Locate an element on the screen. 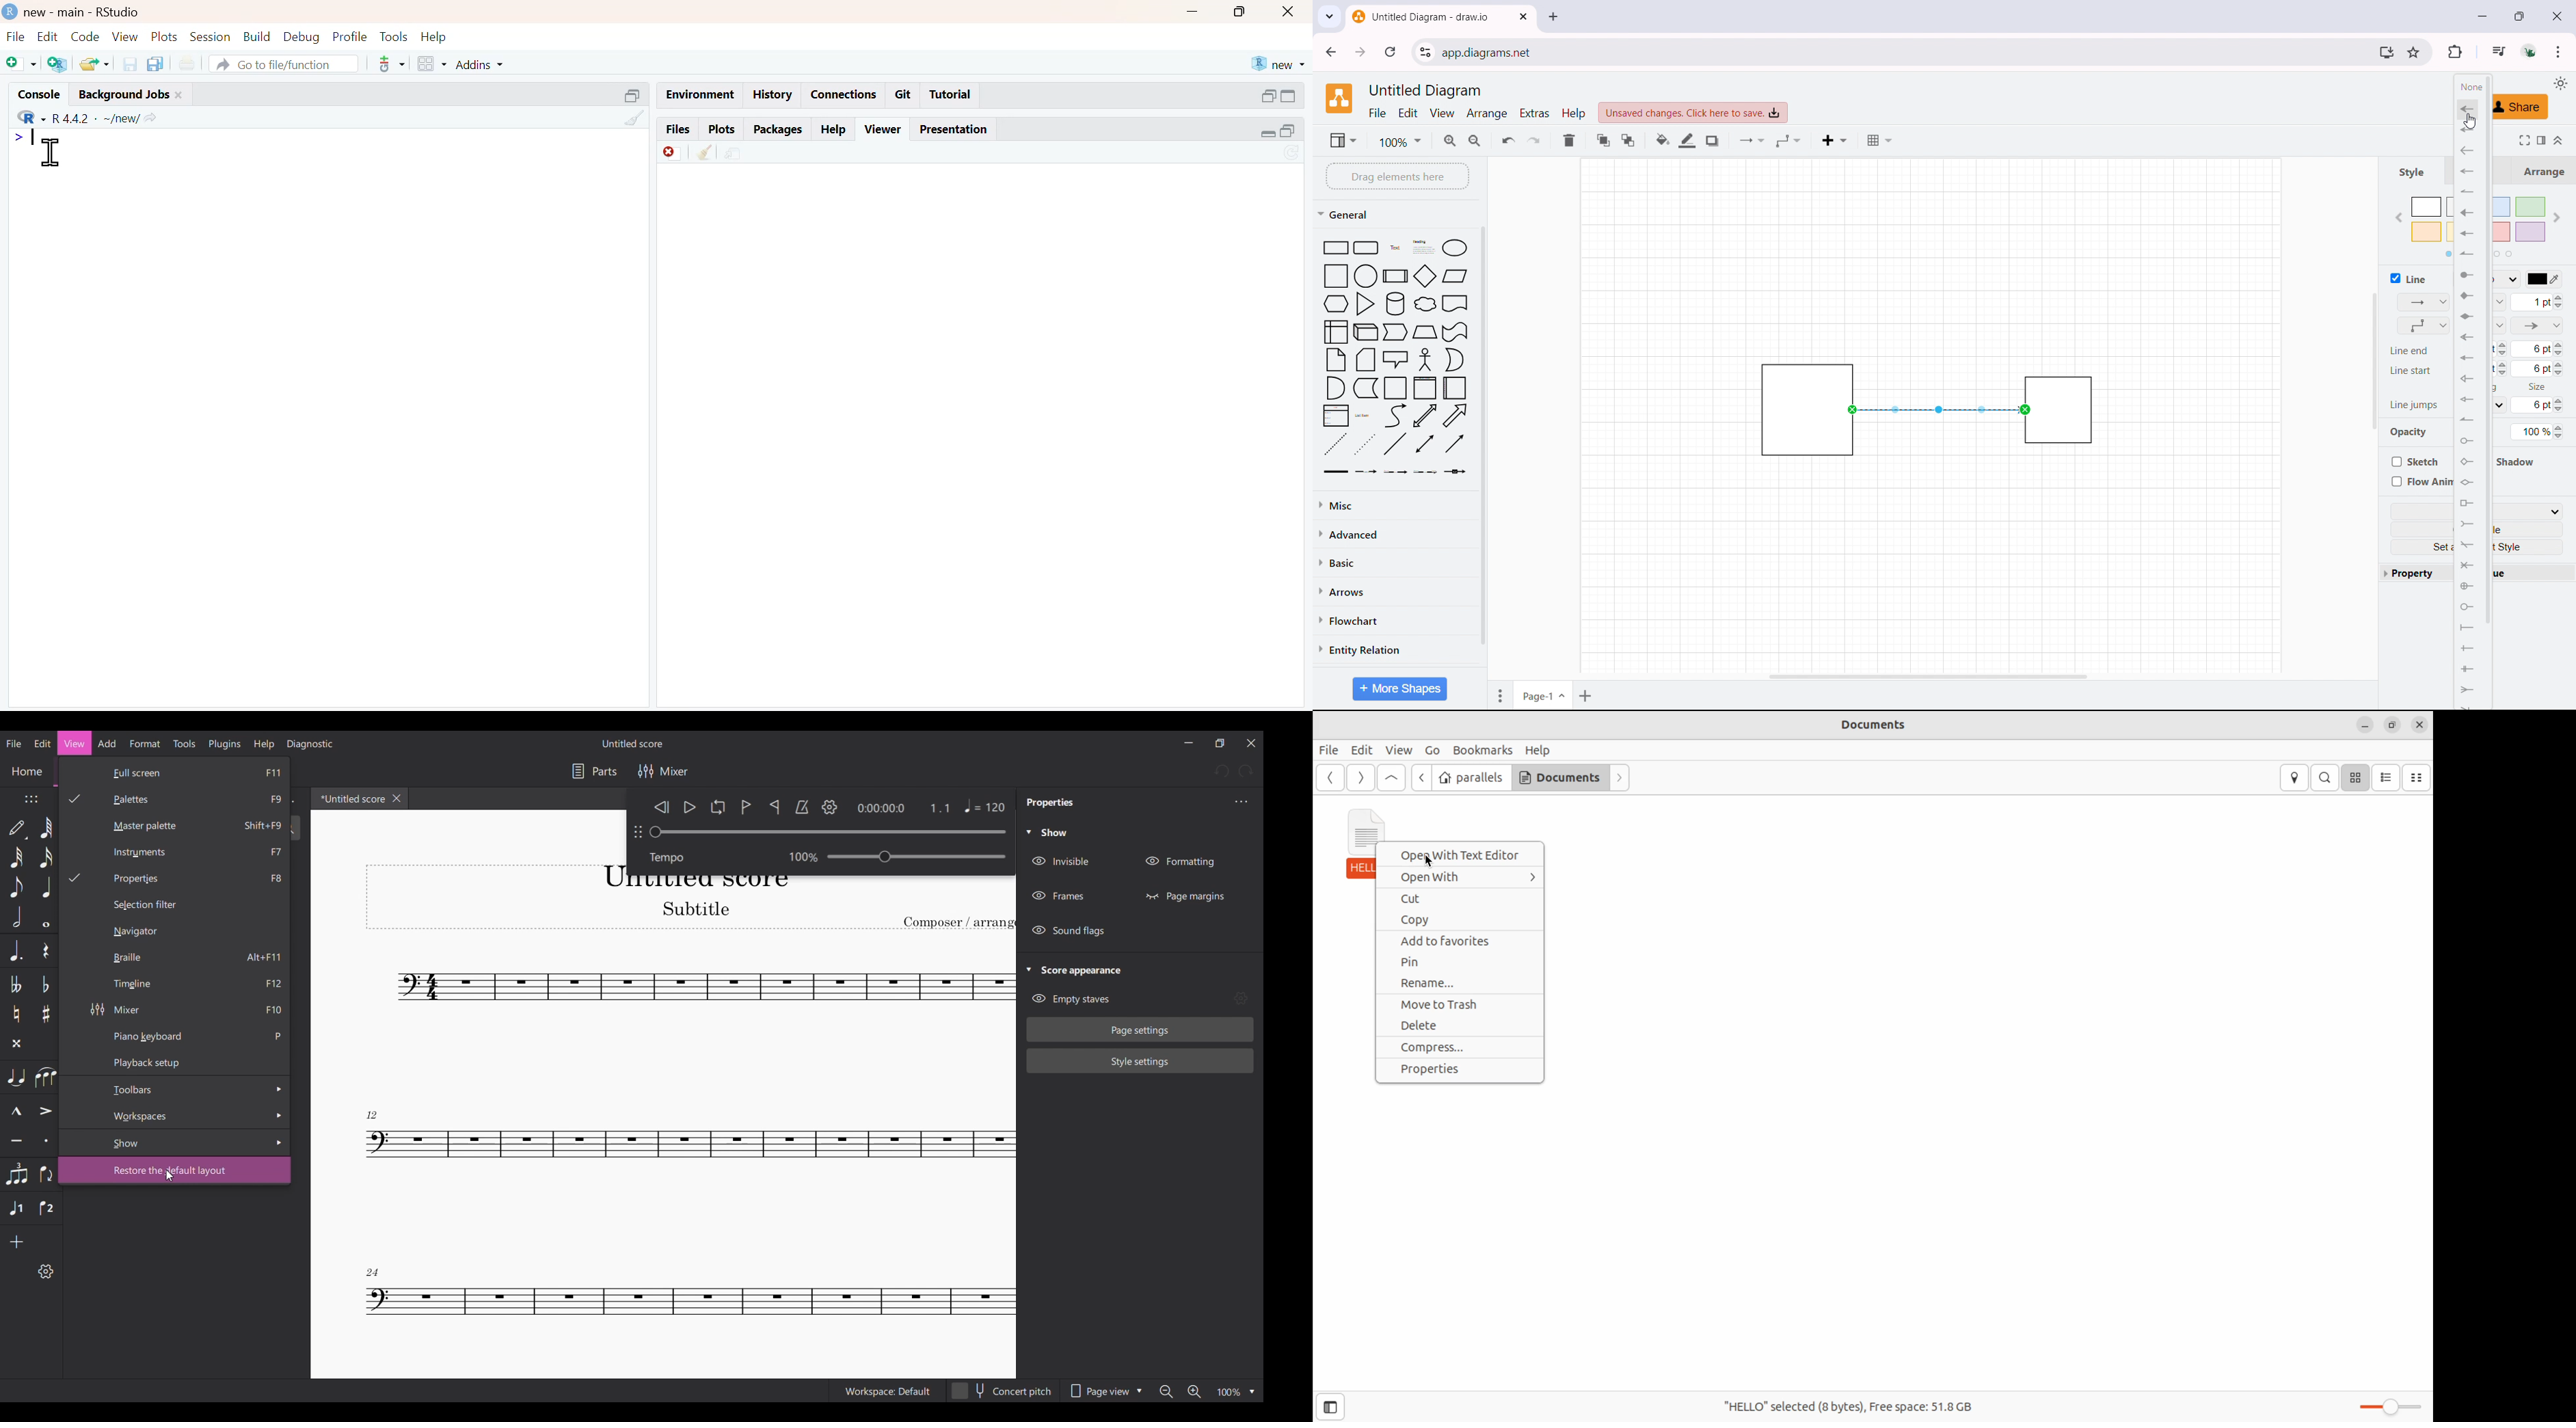 The width and height of the screenshot is (2576, 1428). refresh this page is located at coordinates (1391, 51).